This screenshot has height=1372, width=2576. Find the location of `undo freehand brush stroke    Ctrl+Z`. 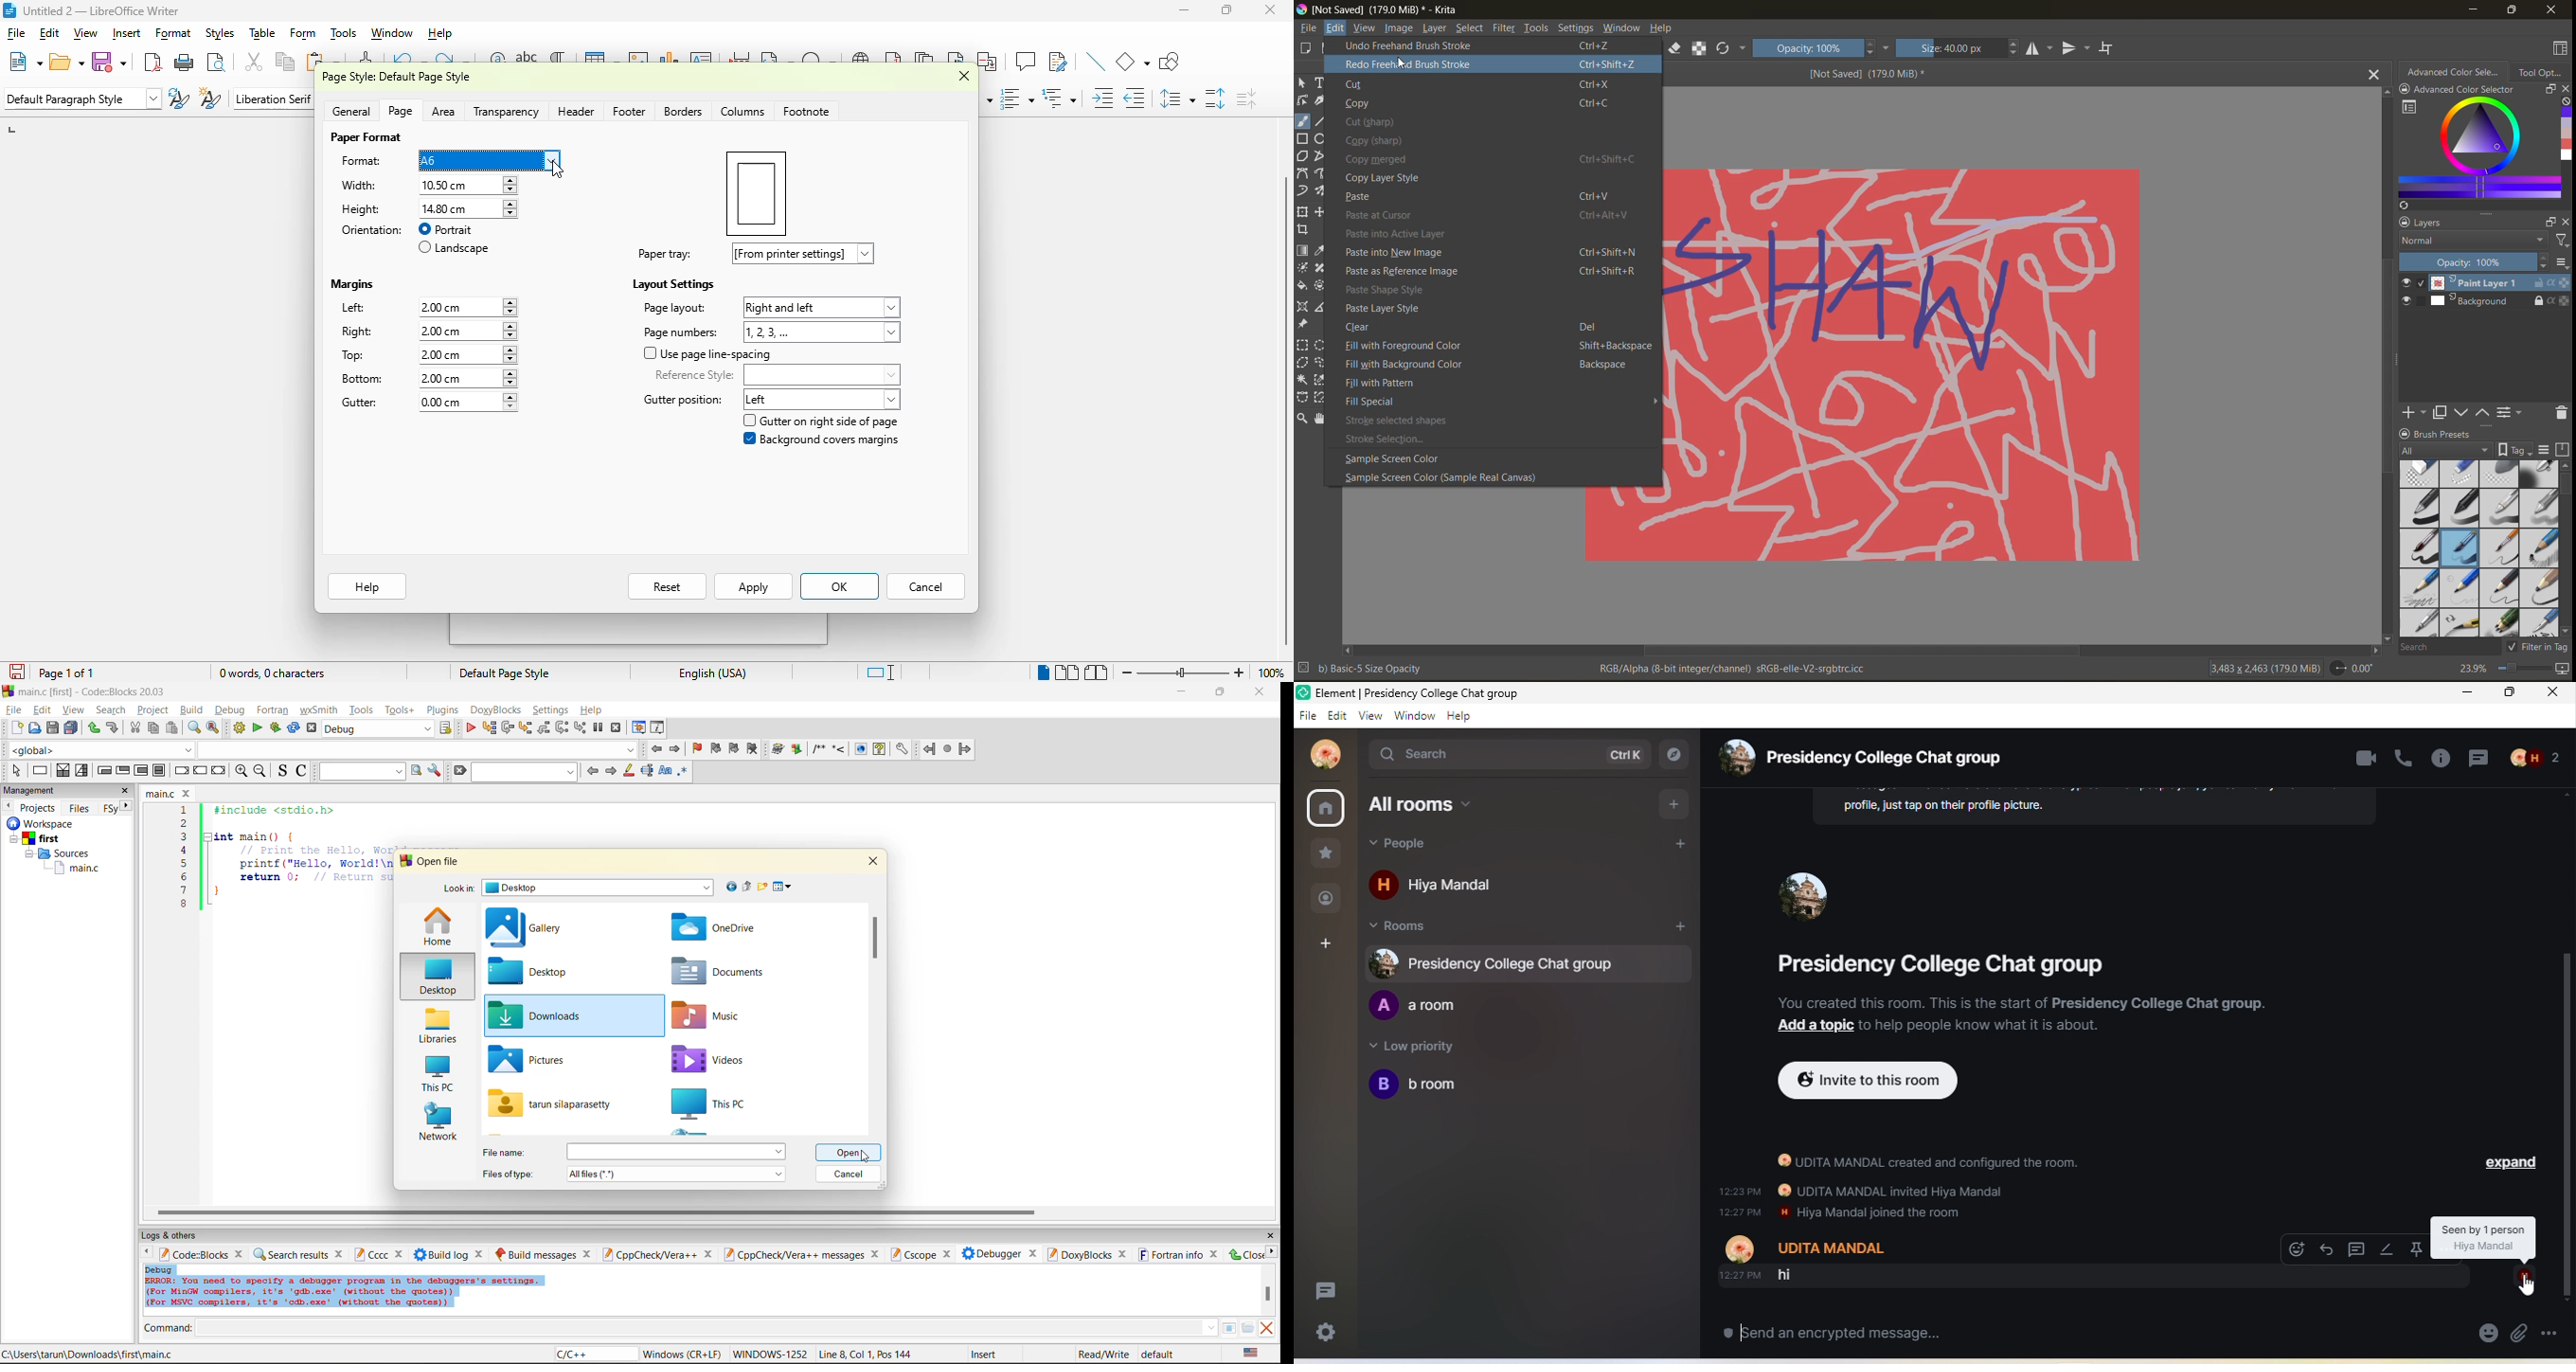

undo freehand brush stroke    Ctrl+Z is located at coordinates (1489, 45).